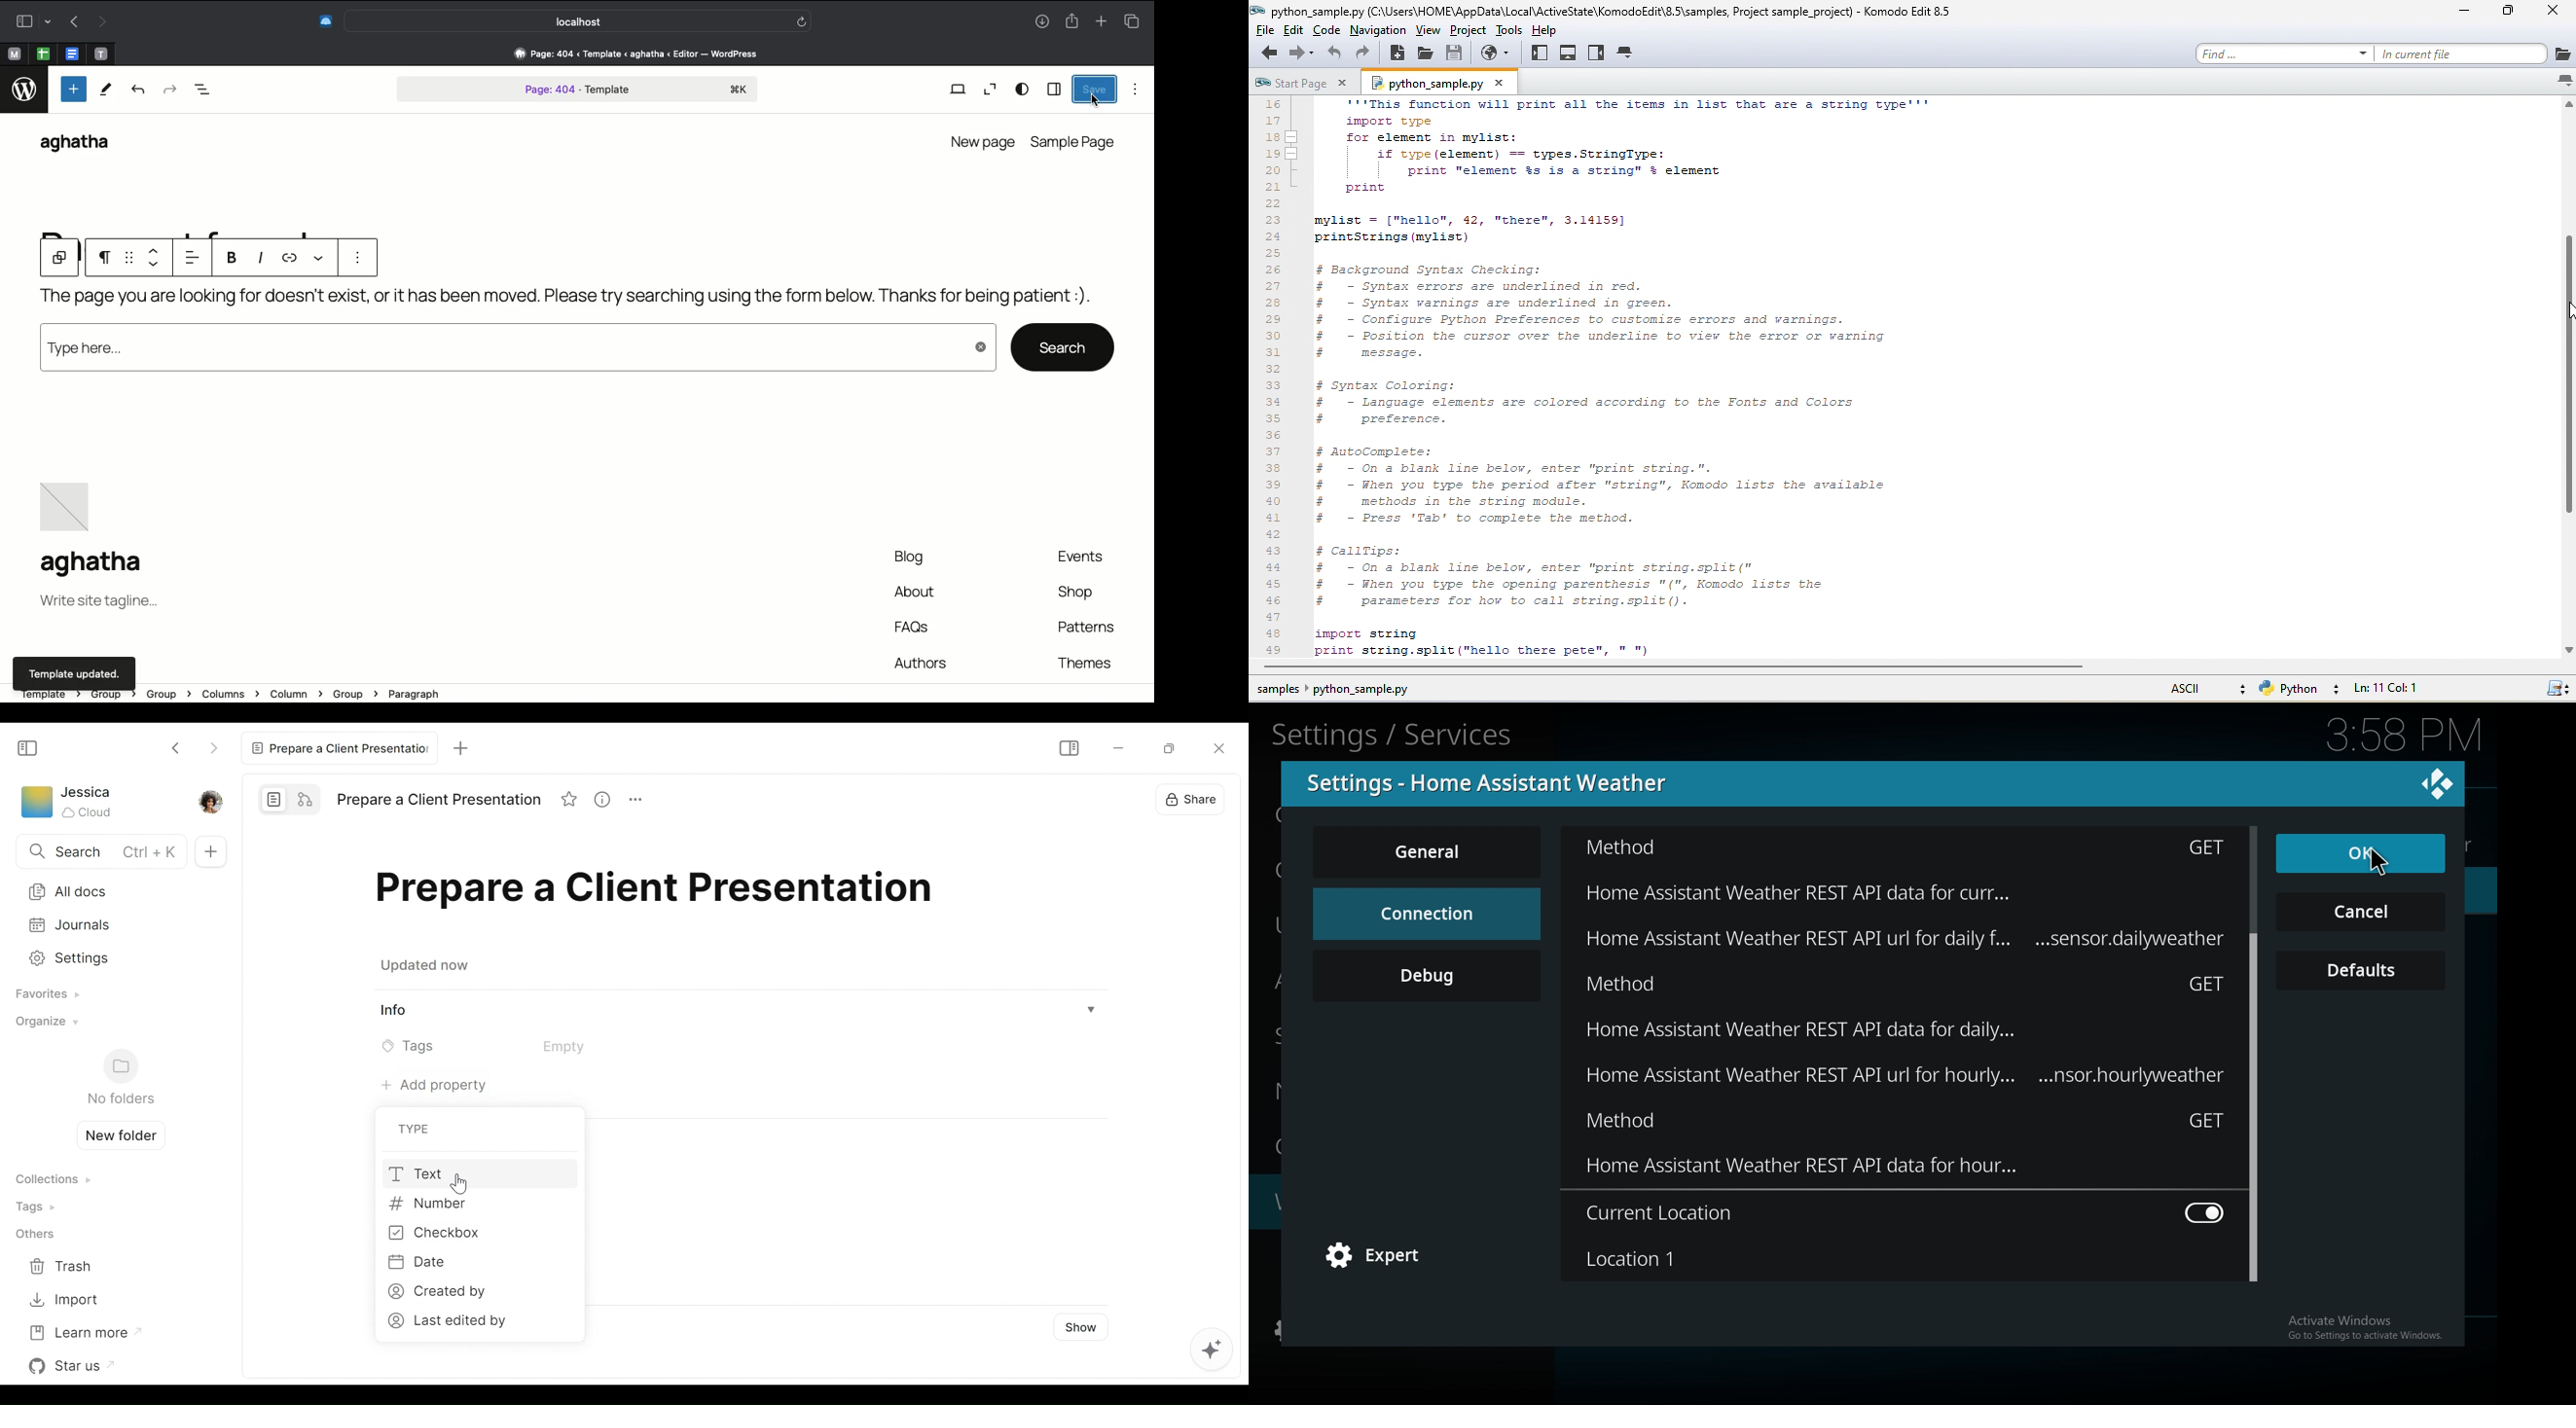 The image size is (2576, 1428). I want to click on general, so click(1429, 851).